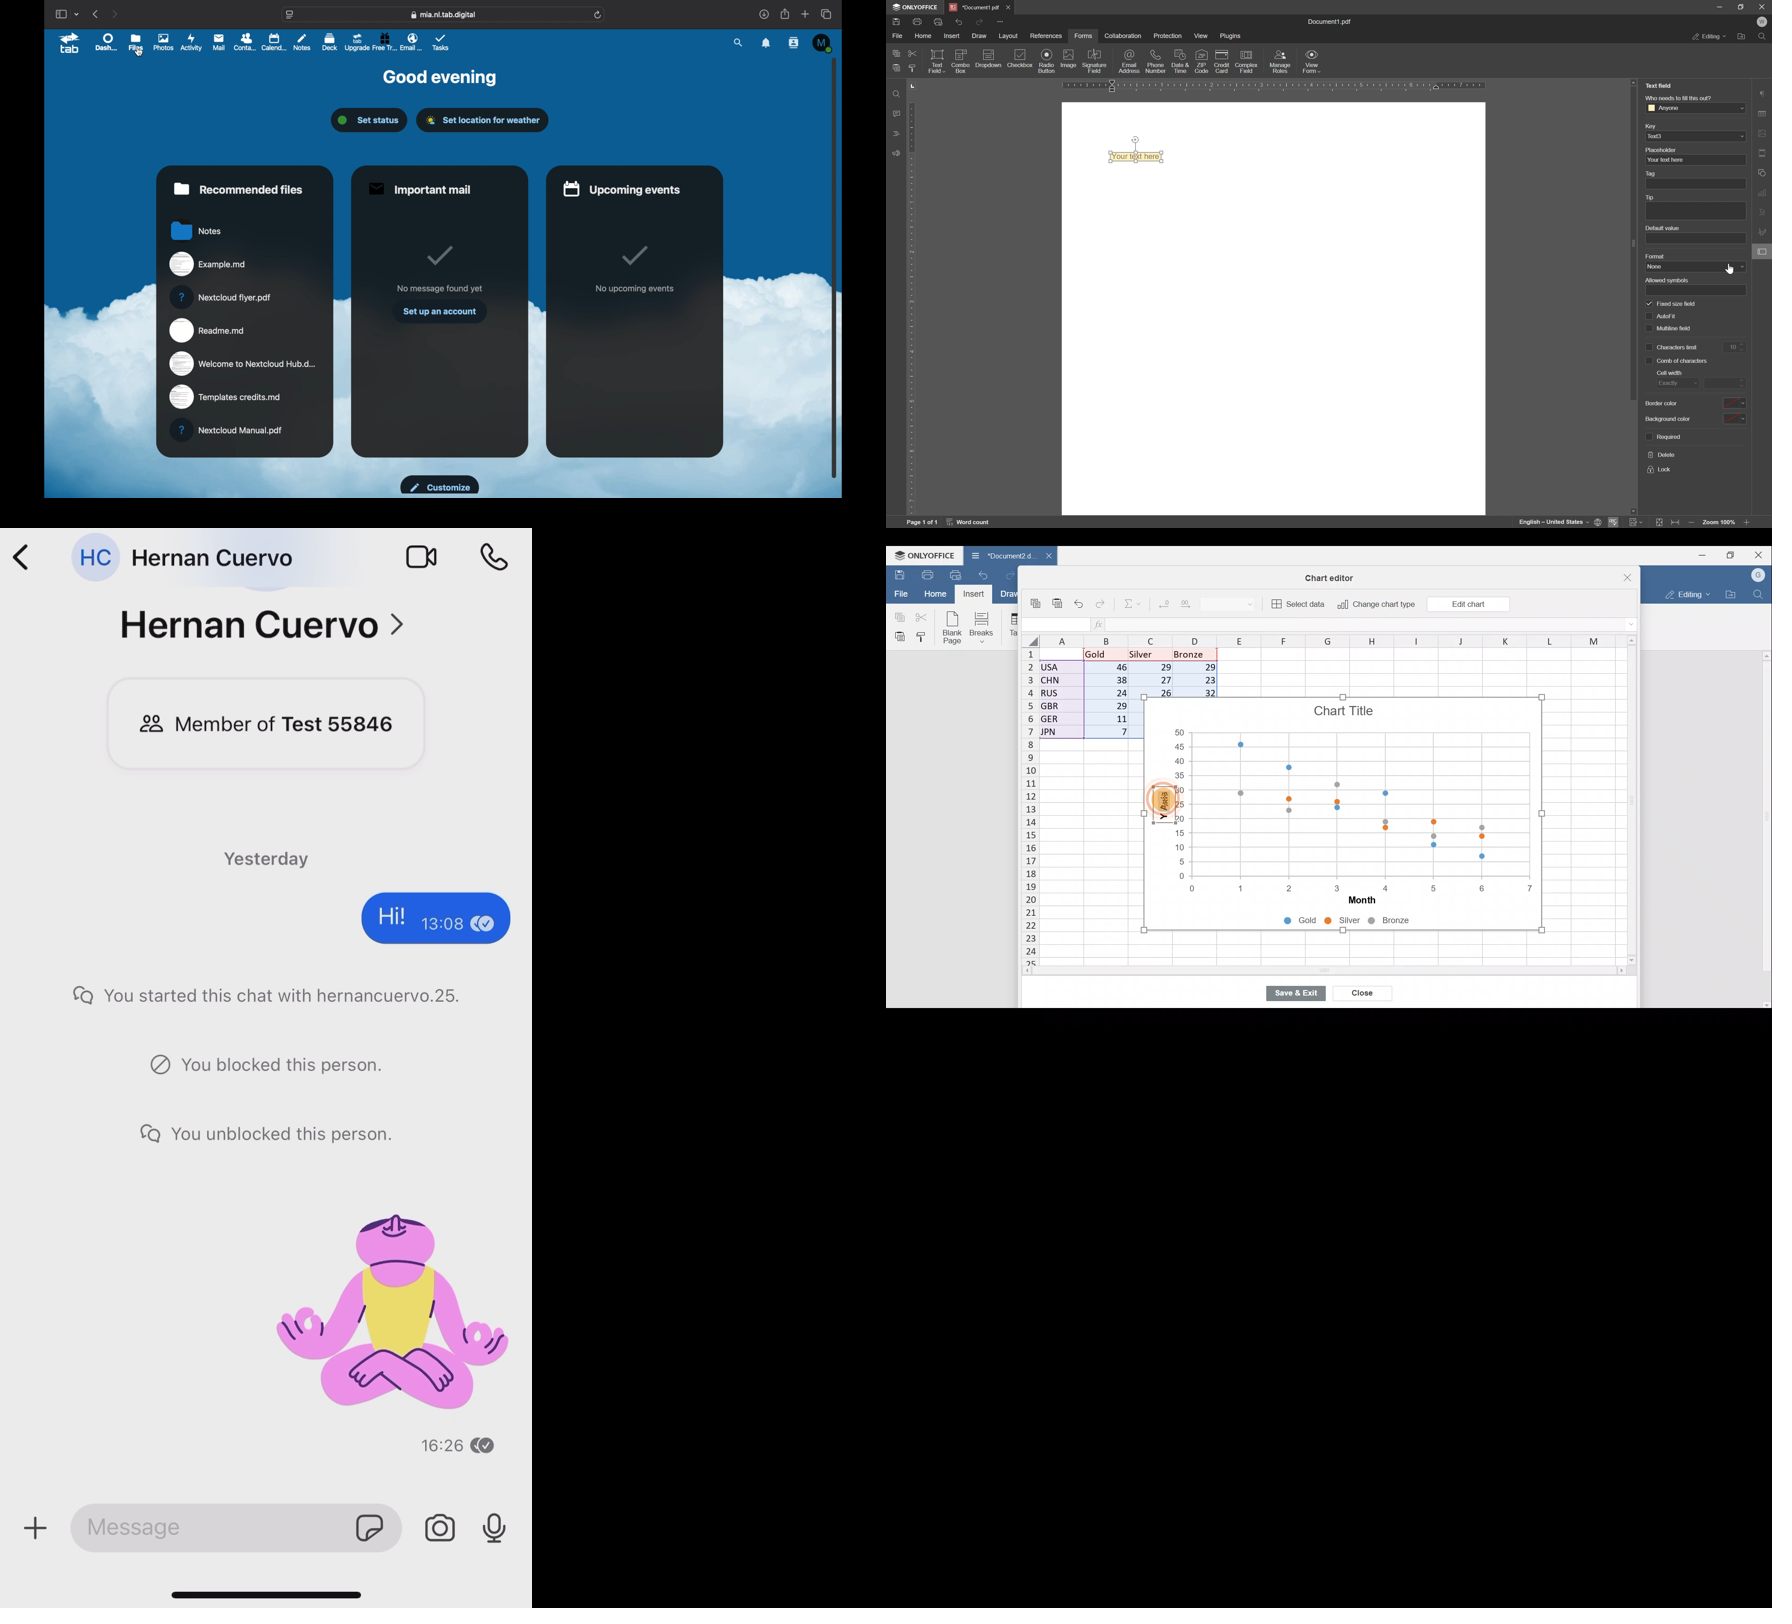 The height and width of the screenshot is (1624, 1792). What do you see at coordinates (290, 15) in the screenshot?
I see `website settings` at bounding box center [290, 15].